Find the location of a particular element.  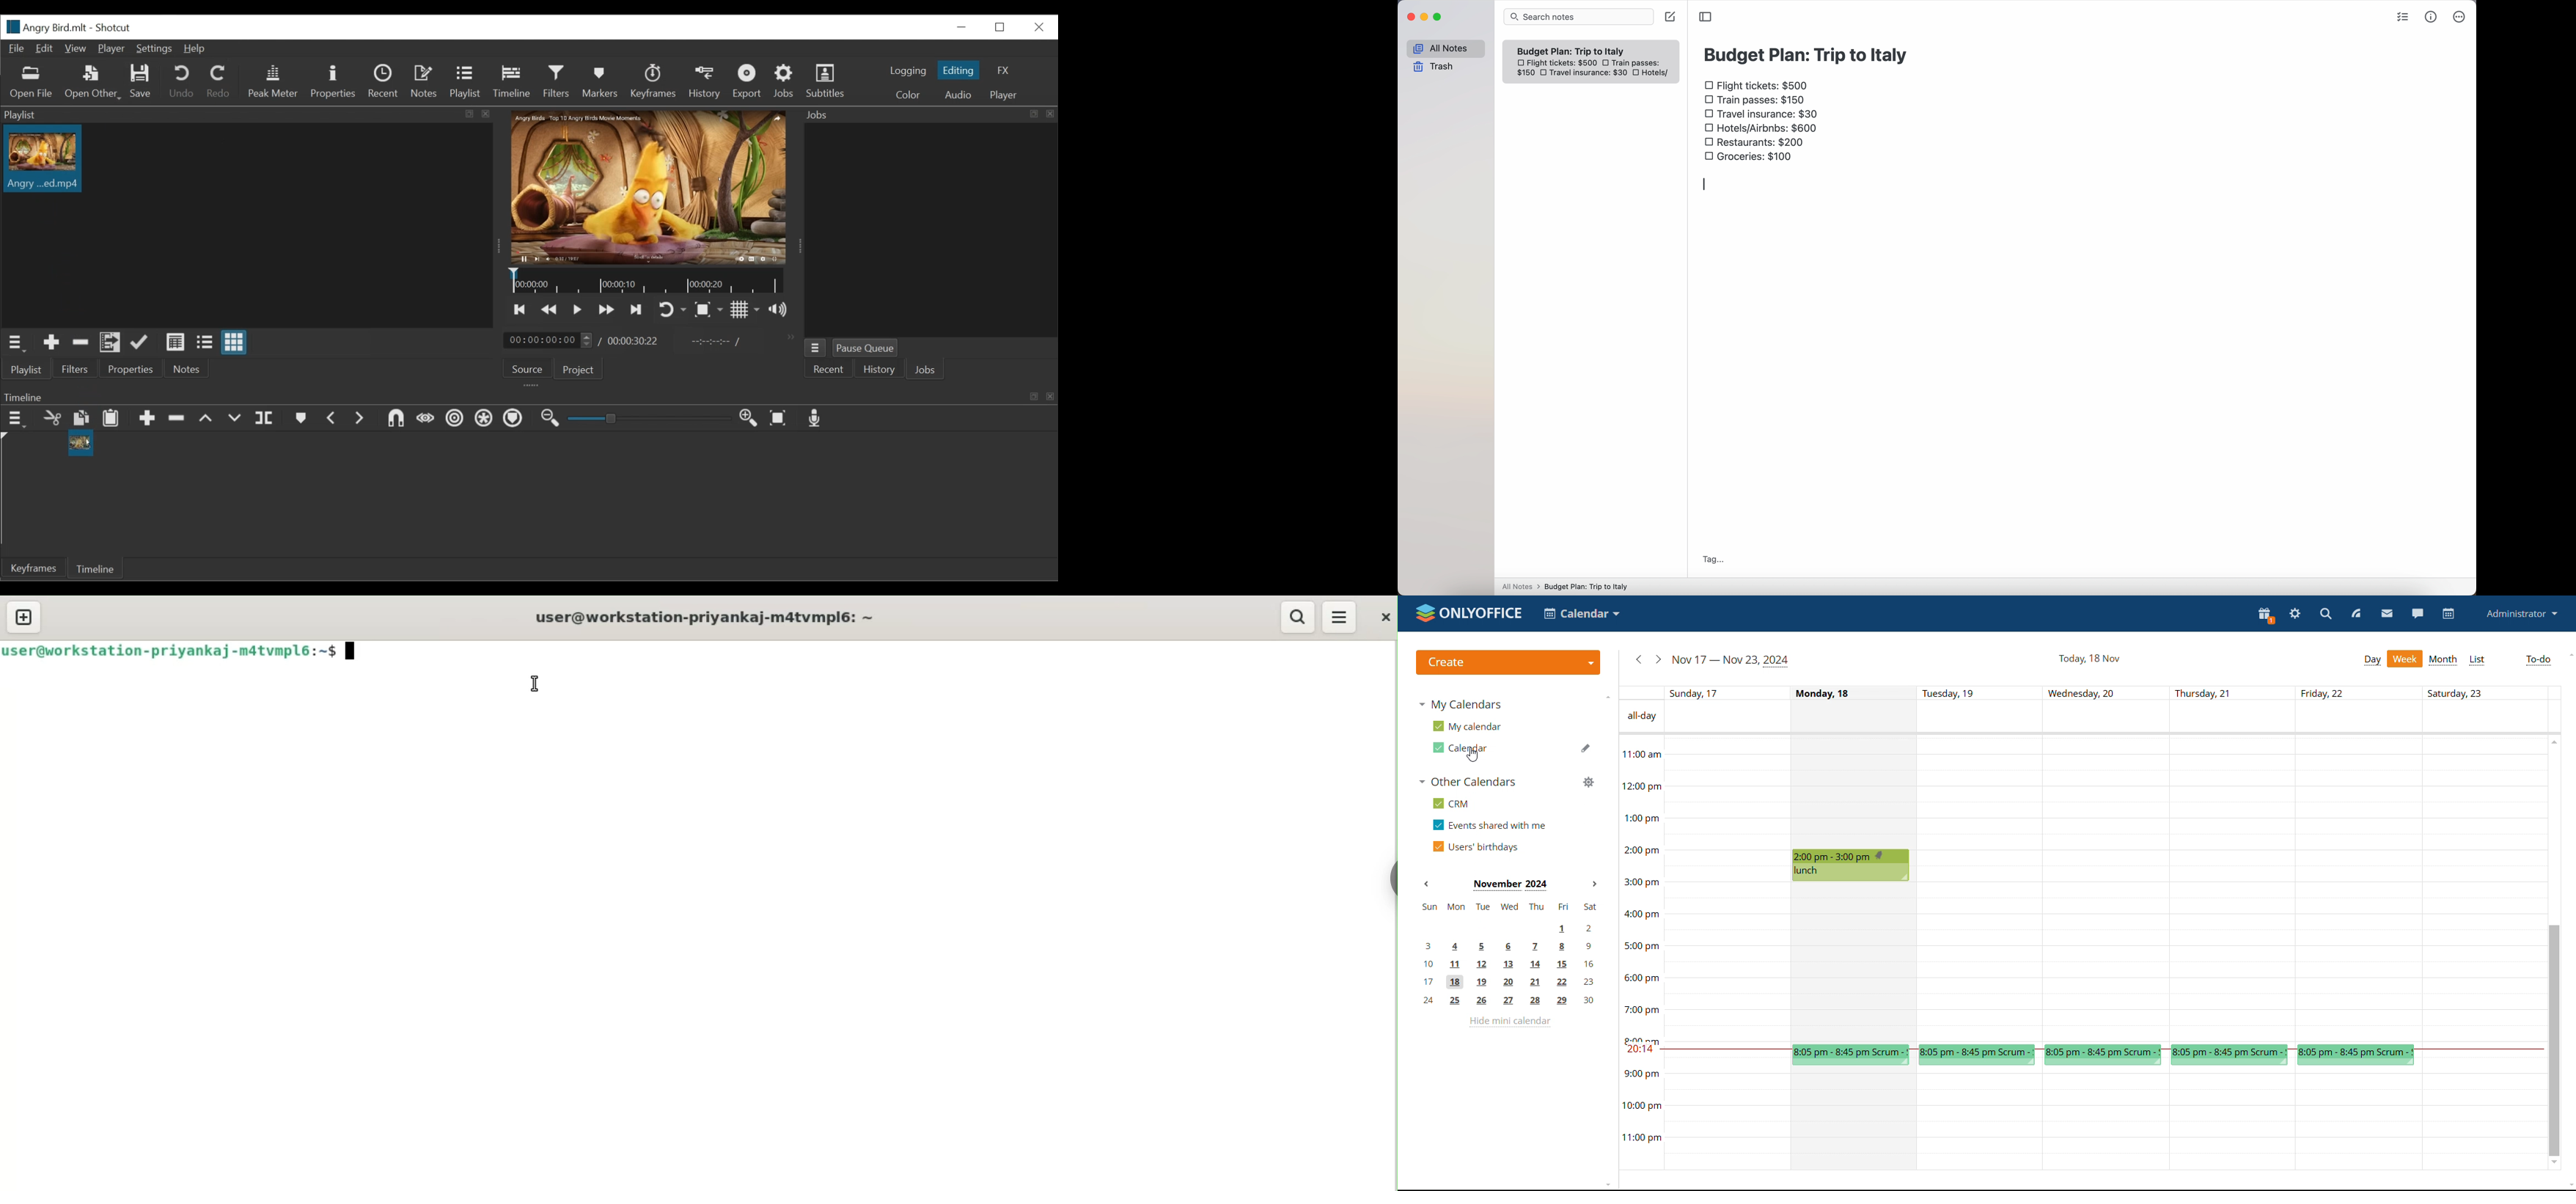

next month is located at coordinates (1595, 883).